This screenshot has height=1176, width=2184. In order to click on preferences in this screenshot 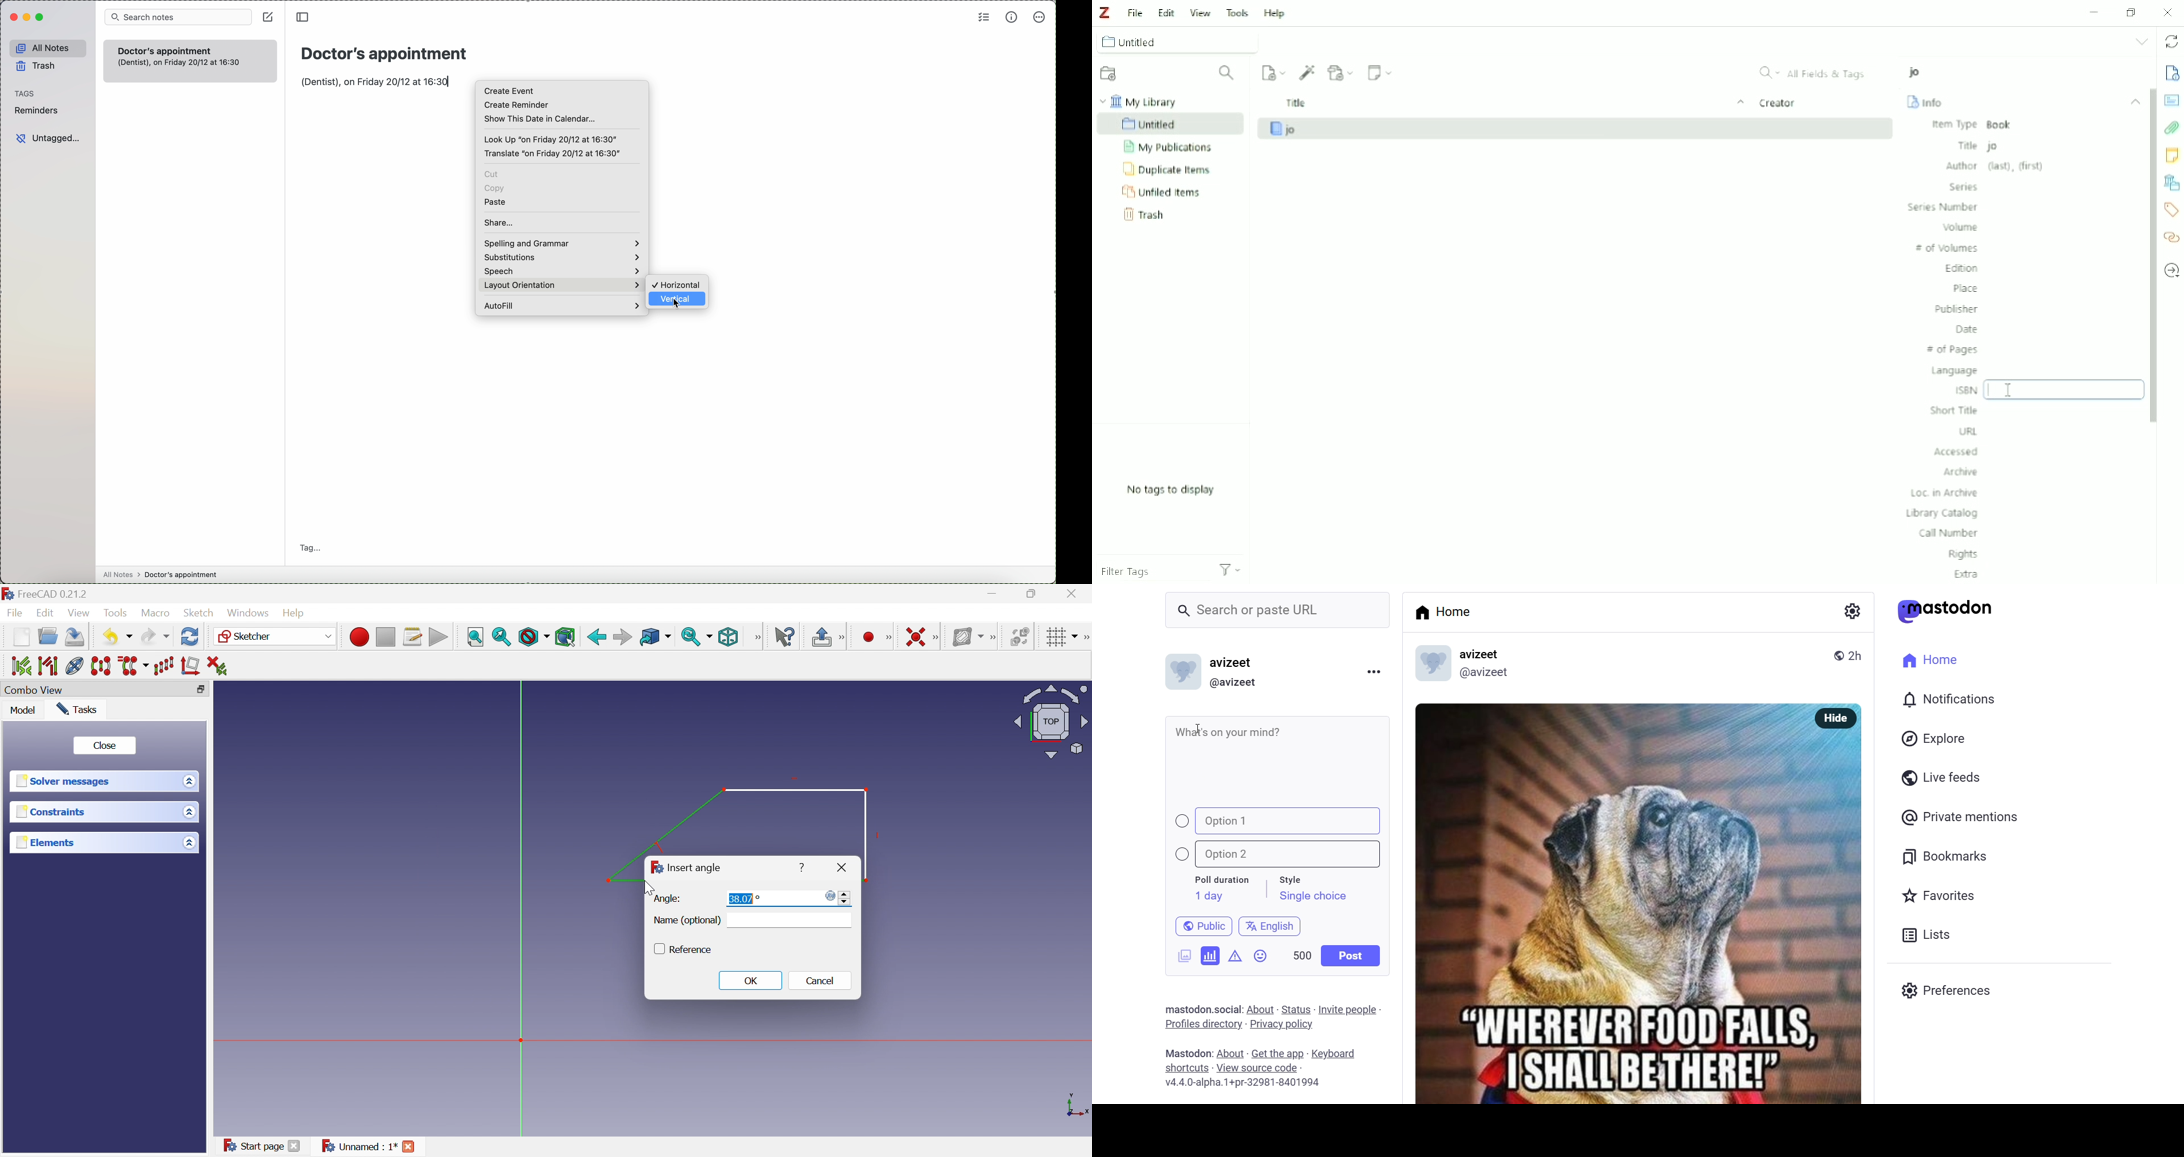, I will do `click(1949, 989)`.